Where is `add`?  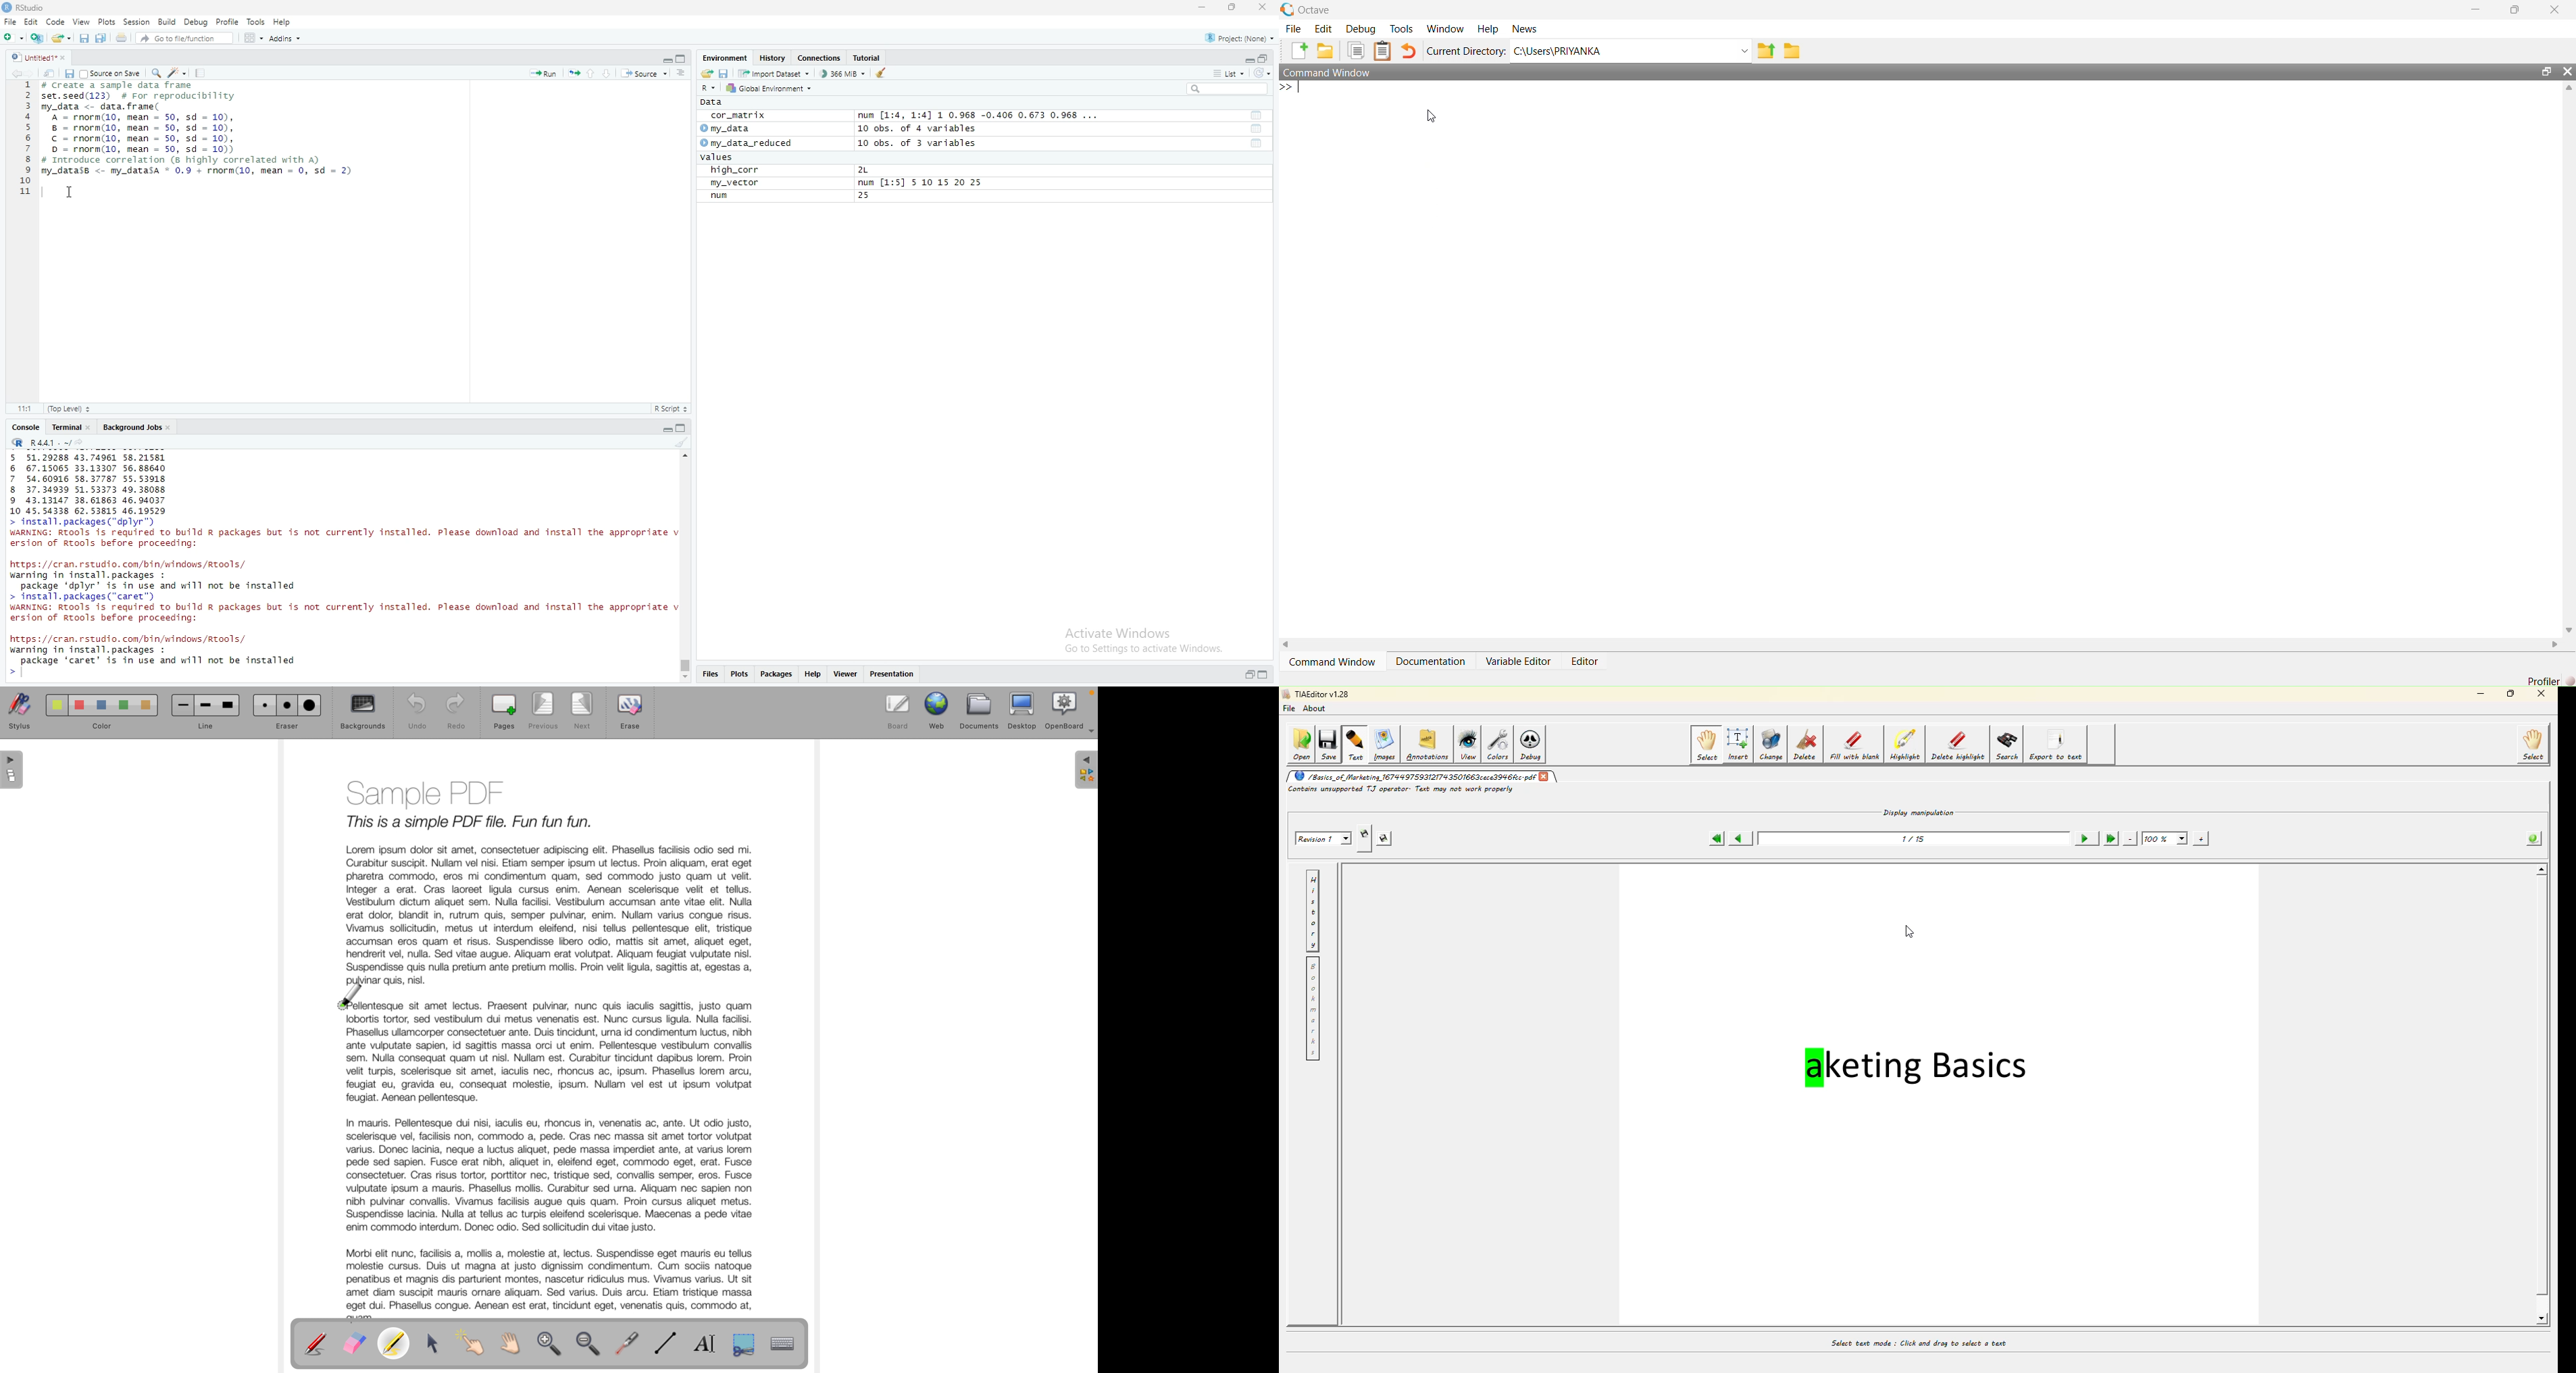
add is located at coordinates (1294, 51).